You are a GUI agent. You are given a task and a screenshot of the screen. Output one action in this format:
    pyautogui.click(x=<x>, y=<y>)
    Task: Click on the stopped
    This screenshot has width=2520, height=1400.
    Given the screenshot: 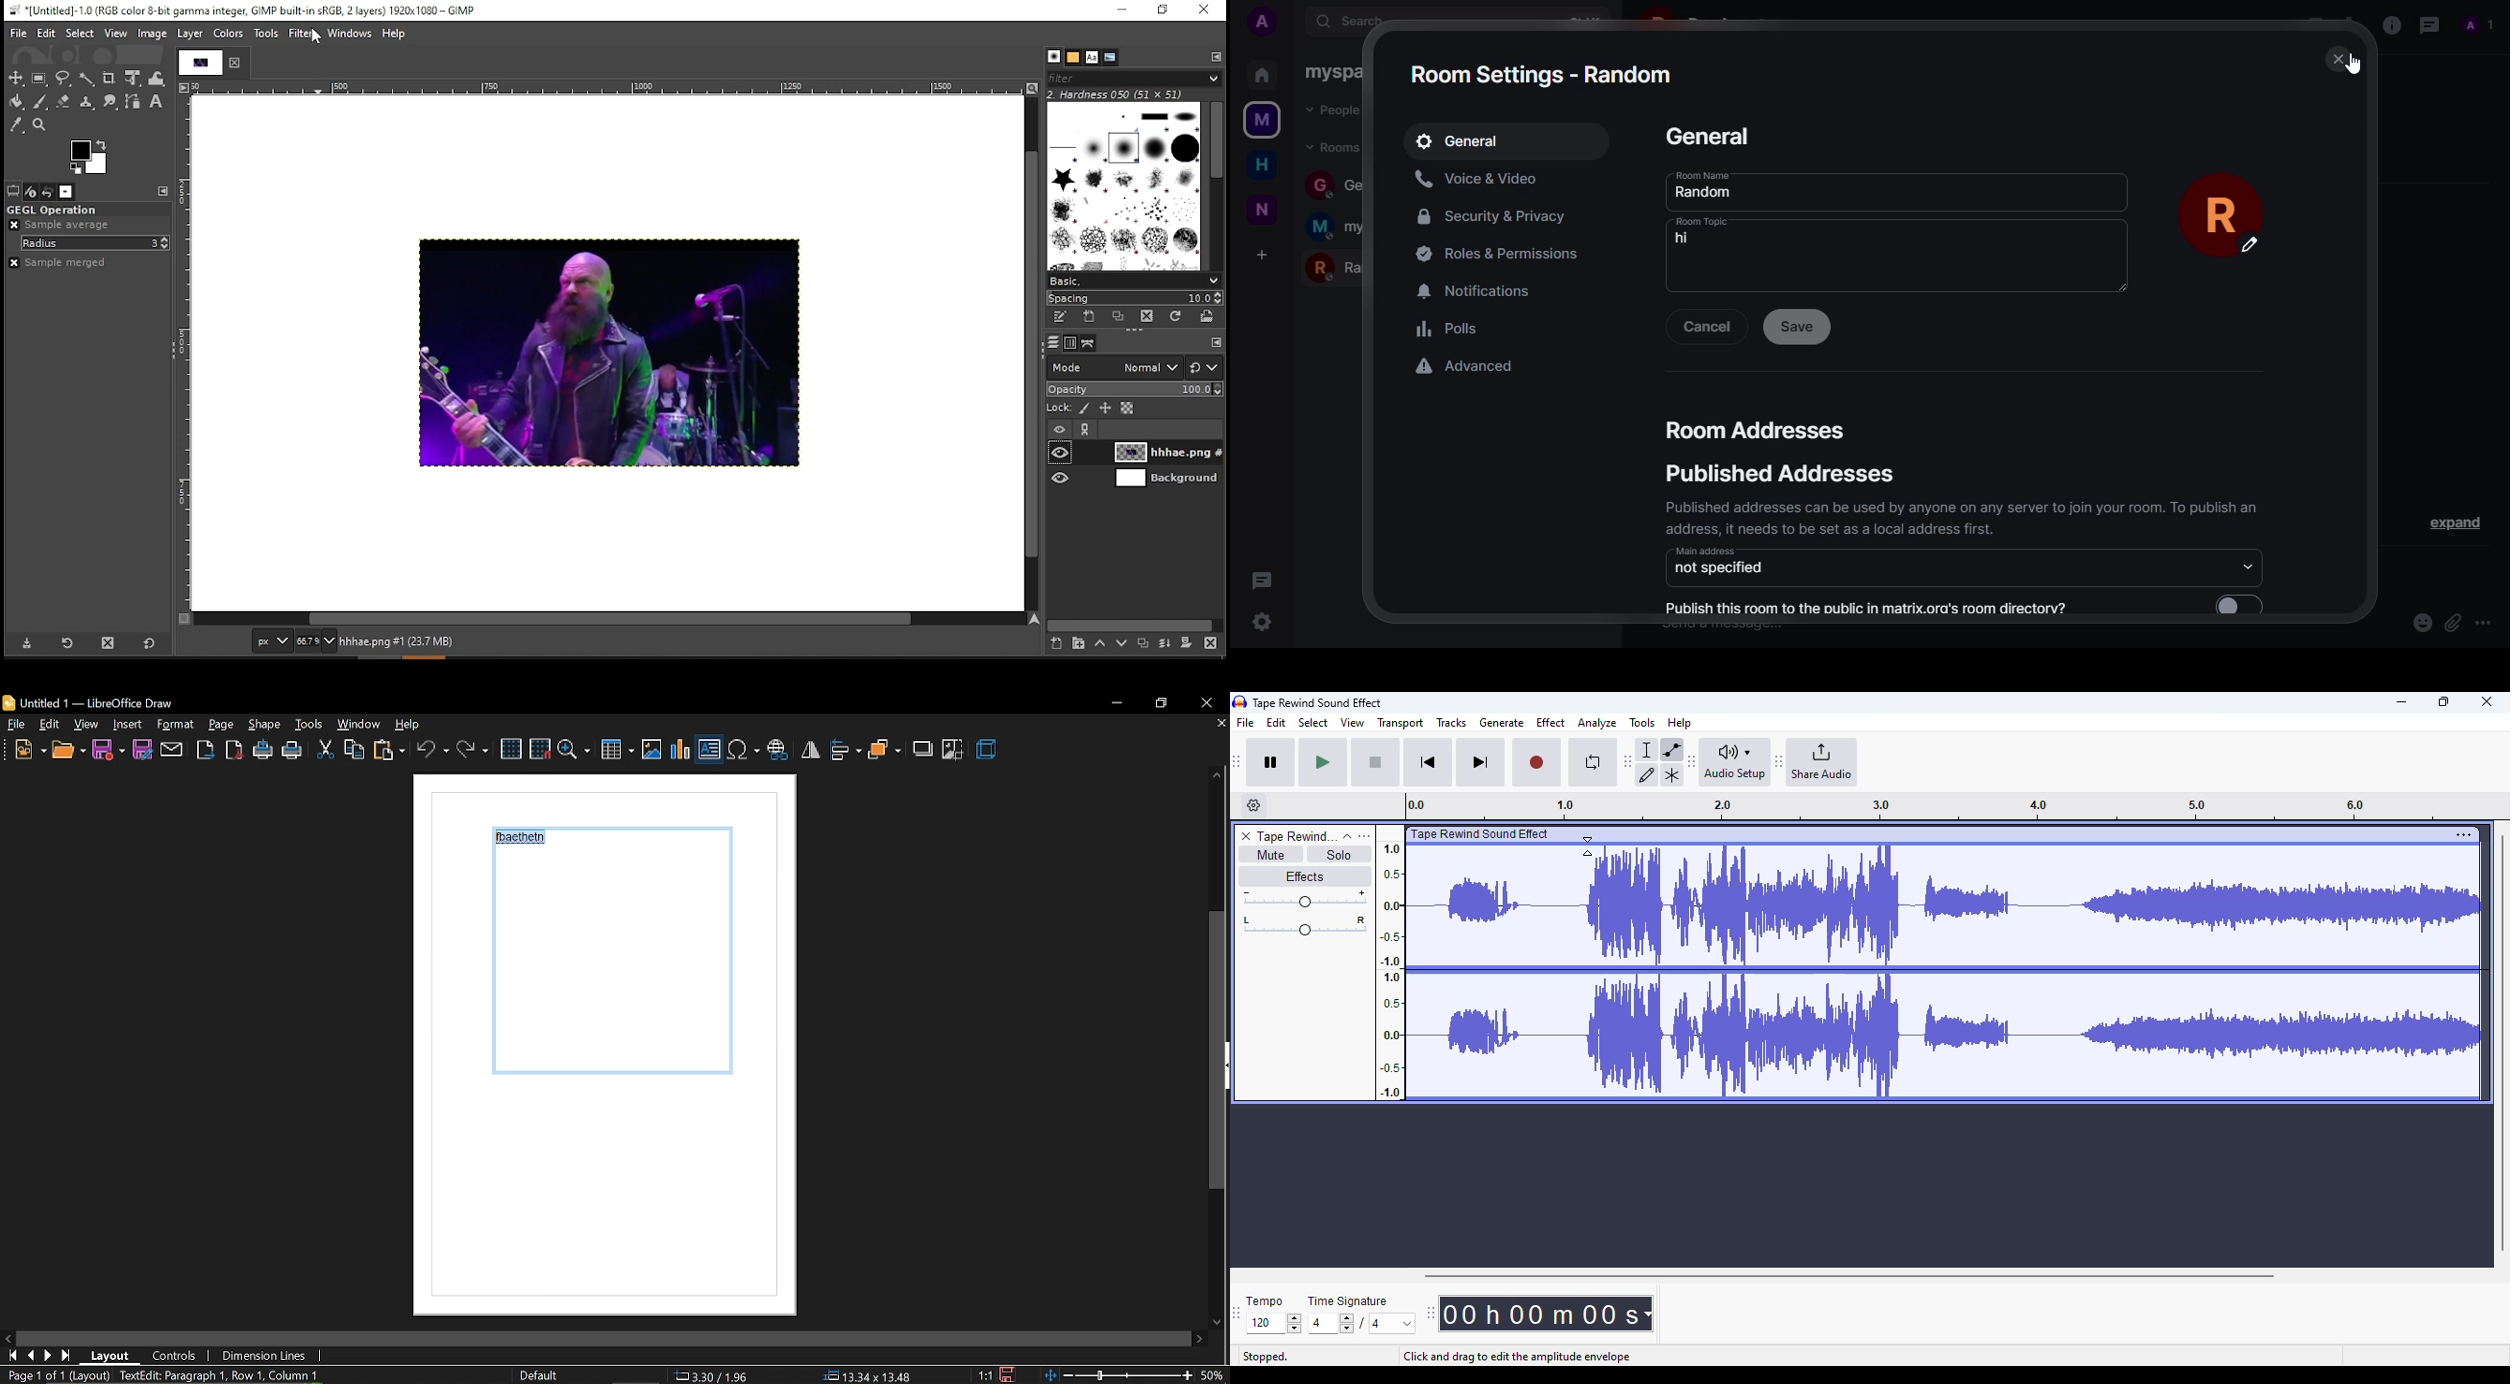 What is the action you would take?
    pyautogui.click(x=1266, y=1358)
    